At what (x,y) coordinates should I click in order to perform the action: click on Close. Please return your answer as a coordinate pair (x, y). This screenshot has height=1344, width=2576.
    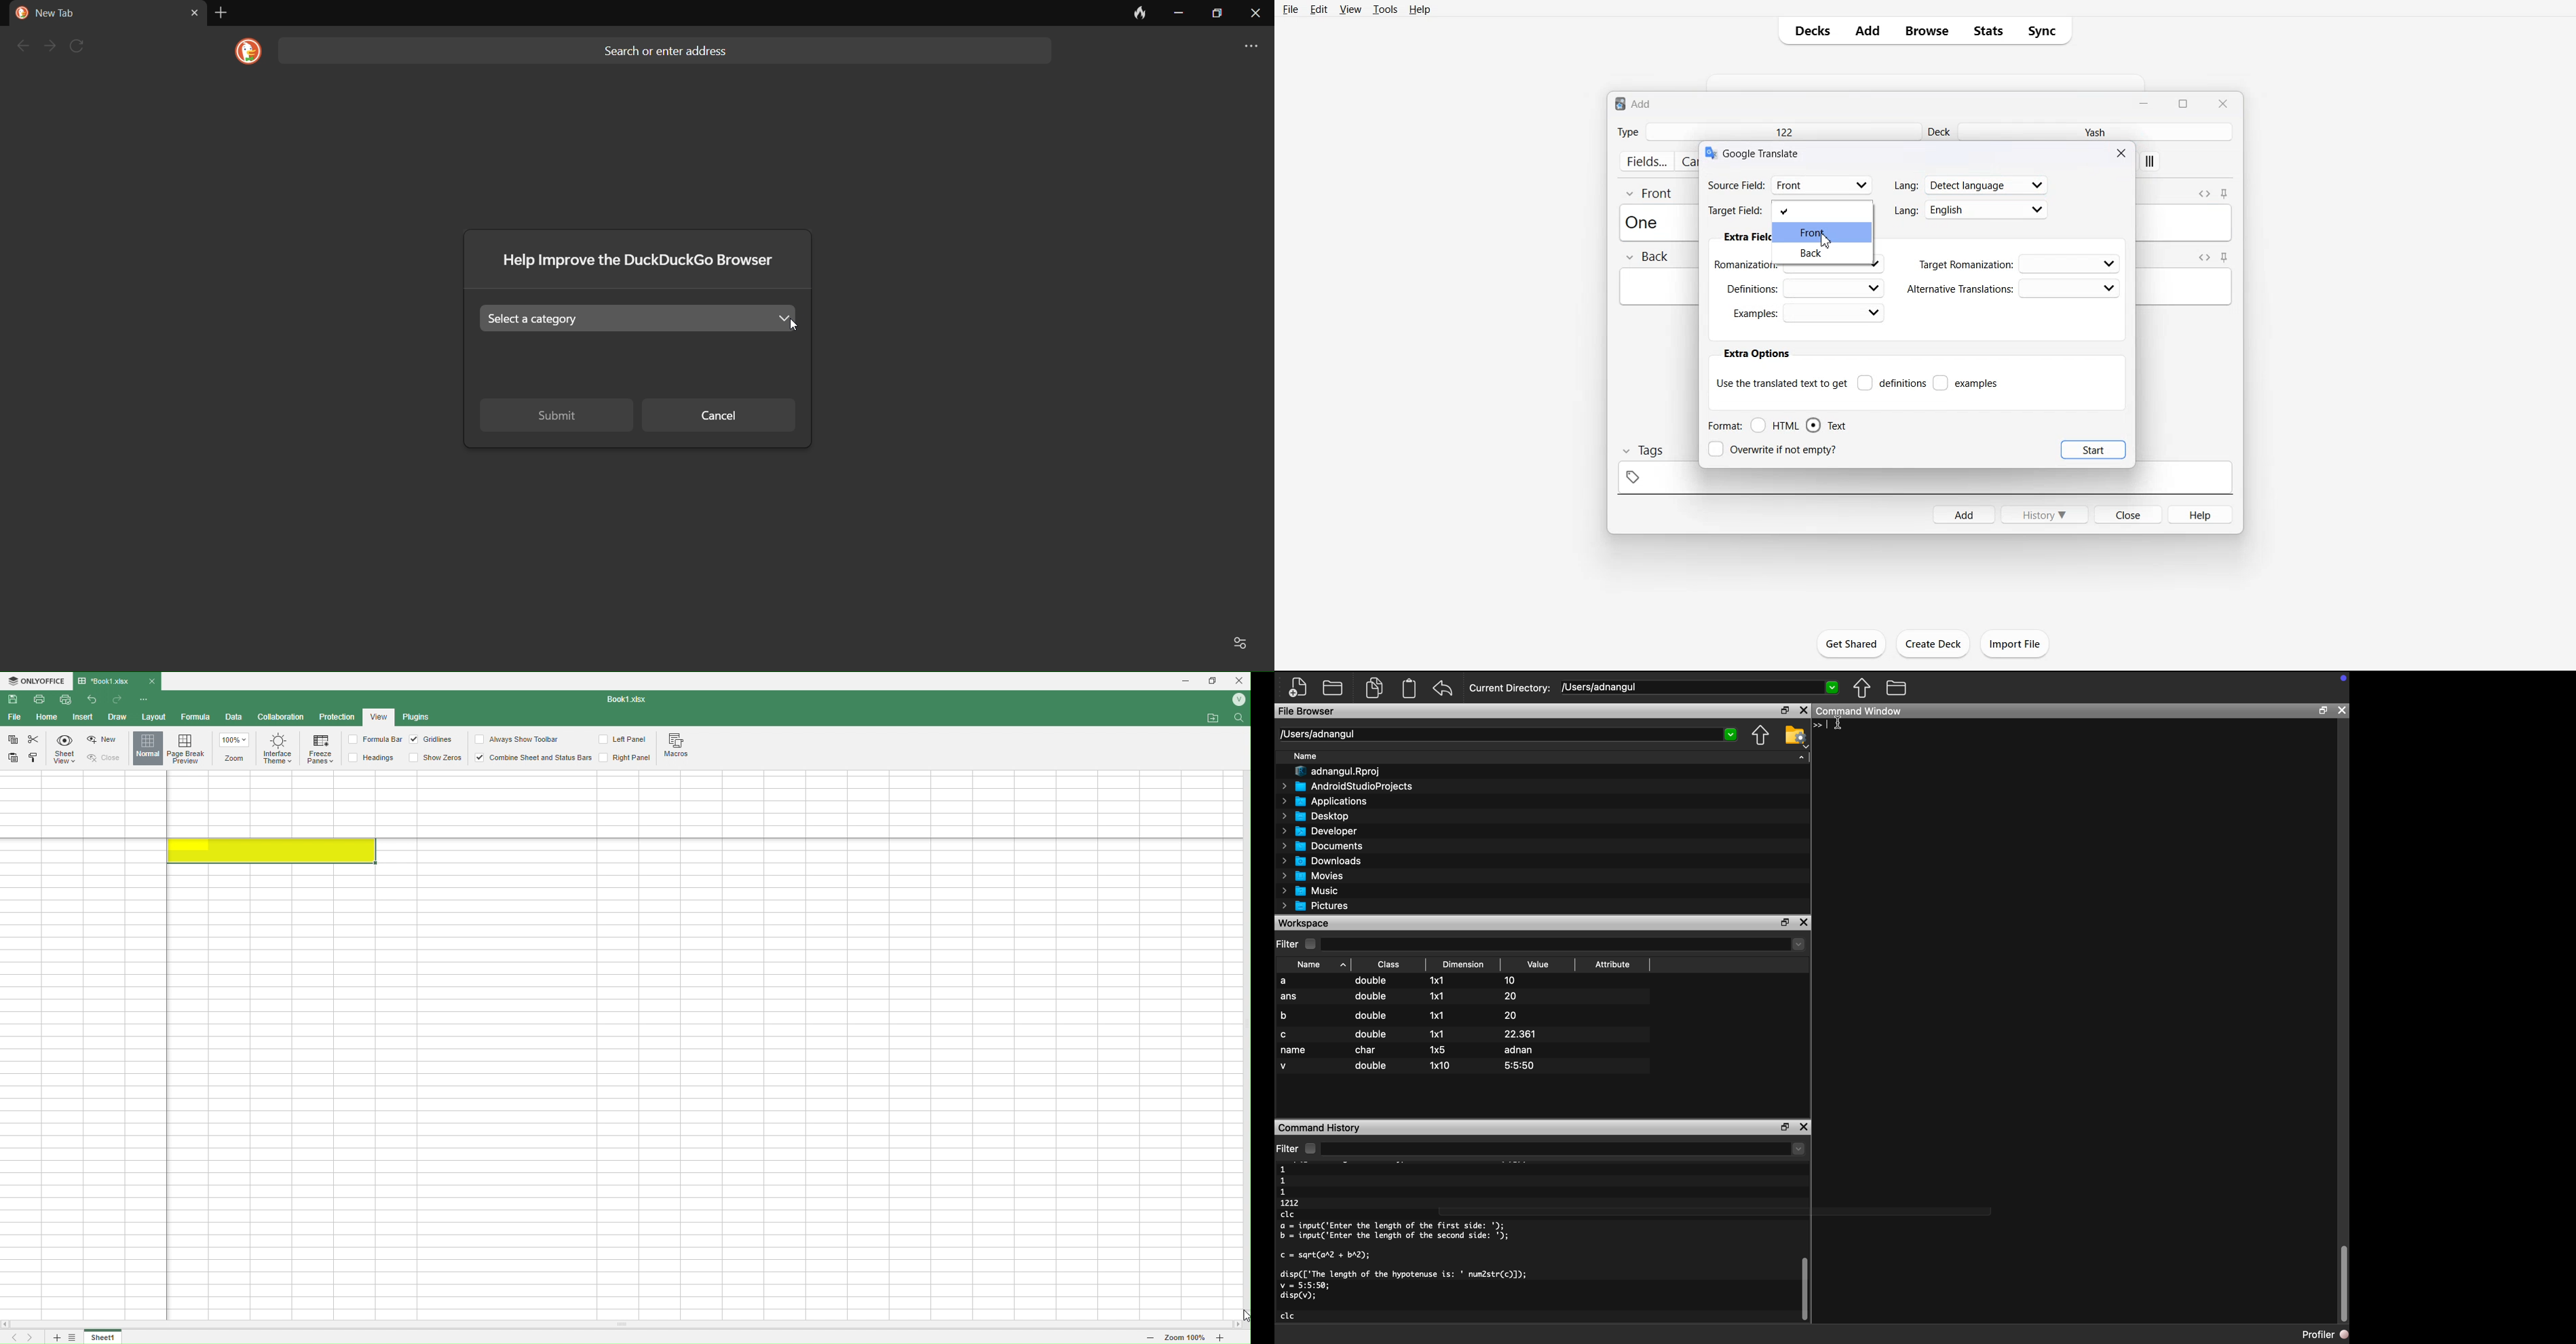
    Looking at the image, I should click on (2127, 514).